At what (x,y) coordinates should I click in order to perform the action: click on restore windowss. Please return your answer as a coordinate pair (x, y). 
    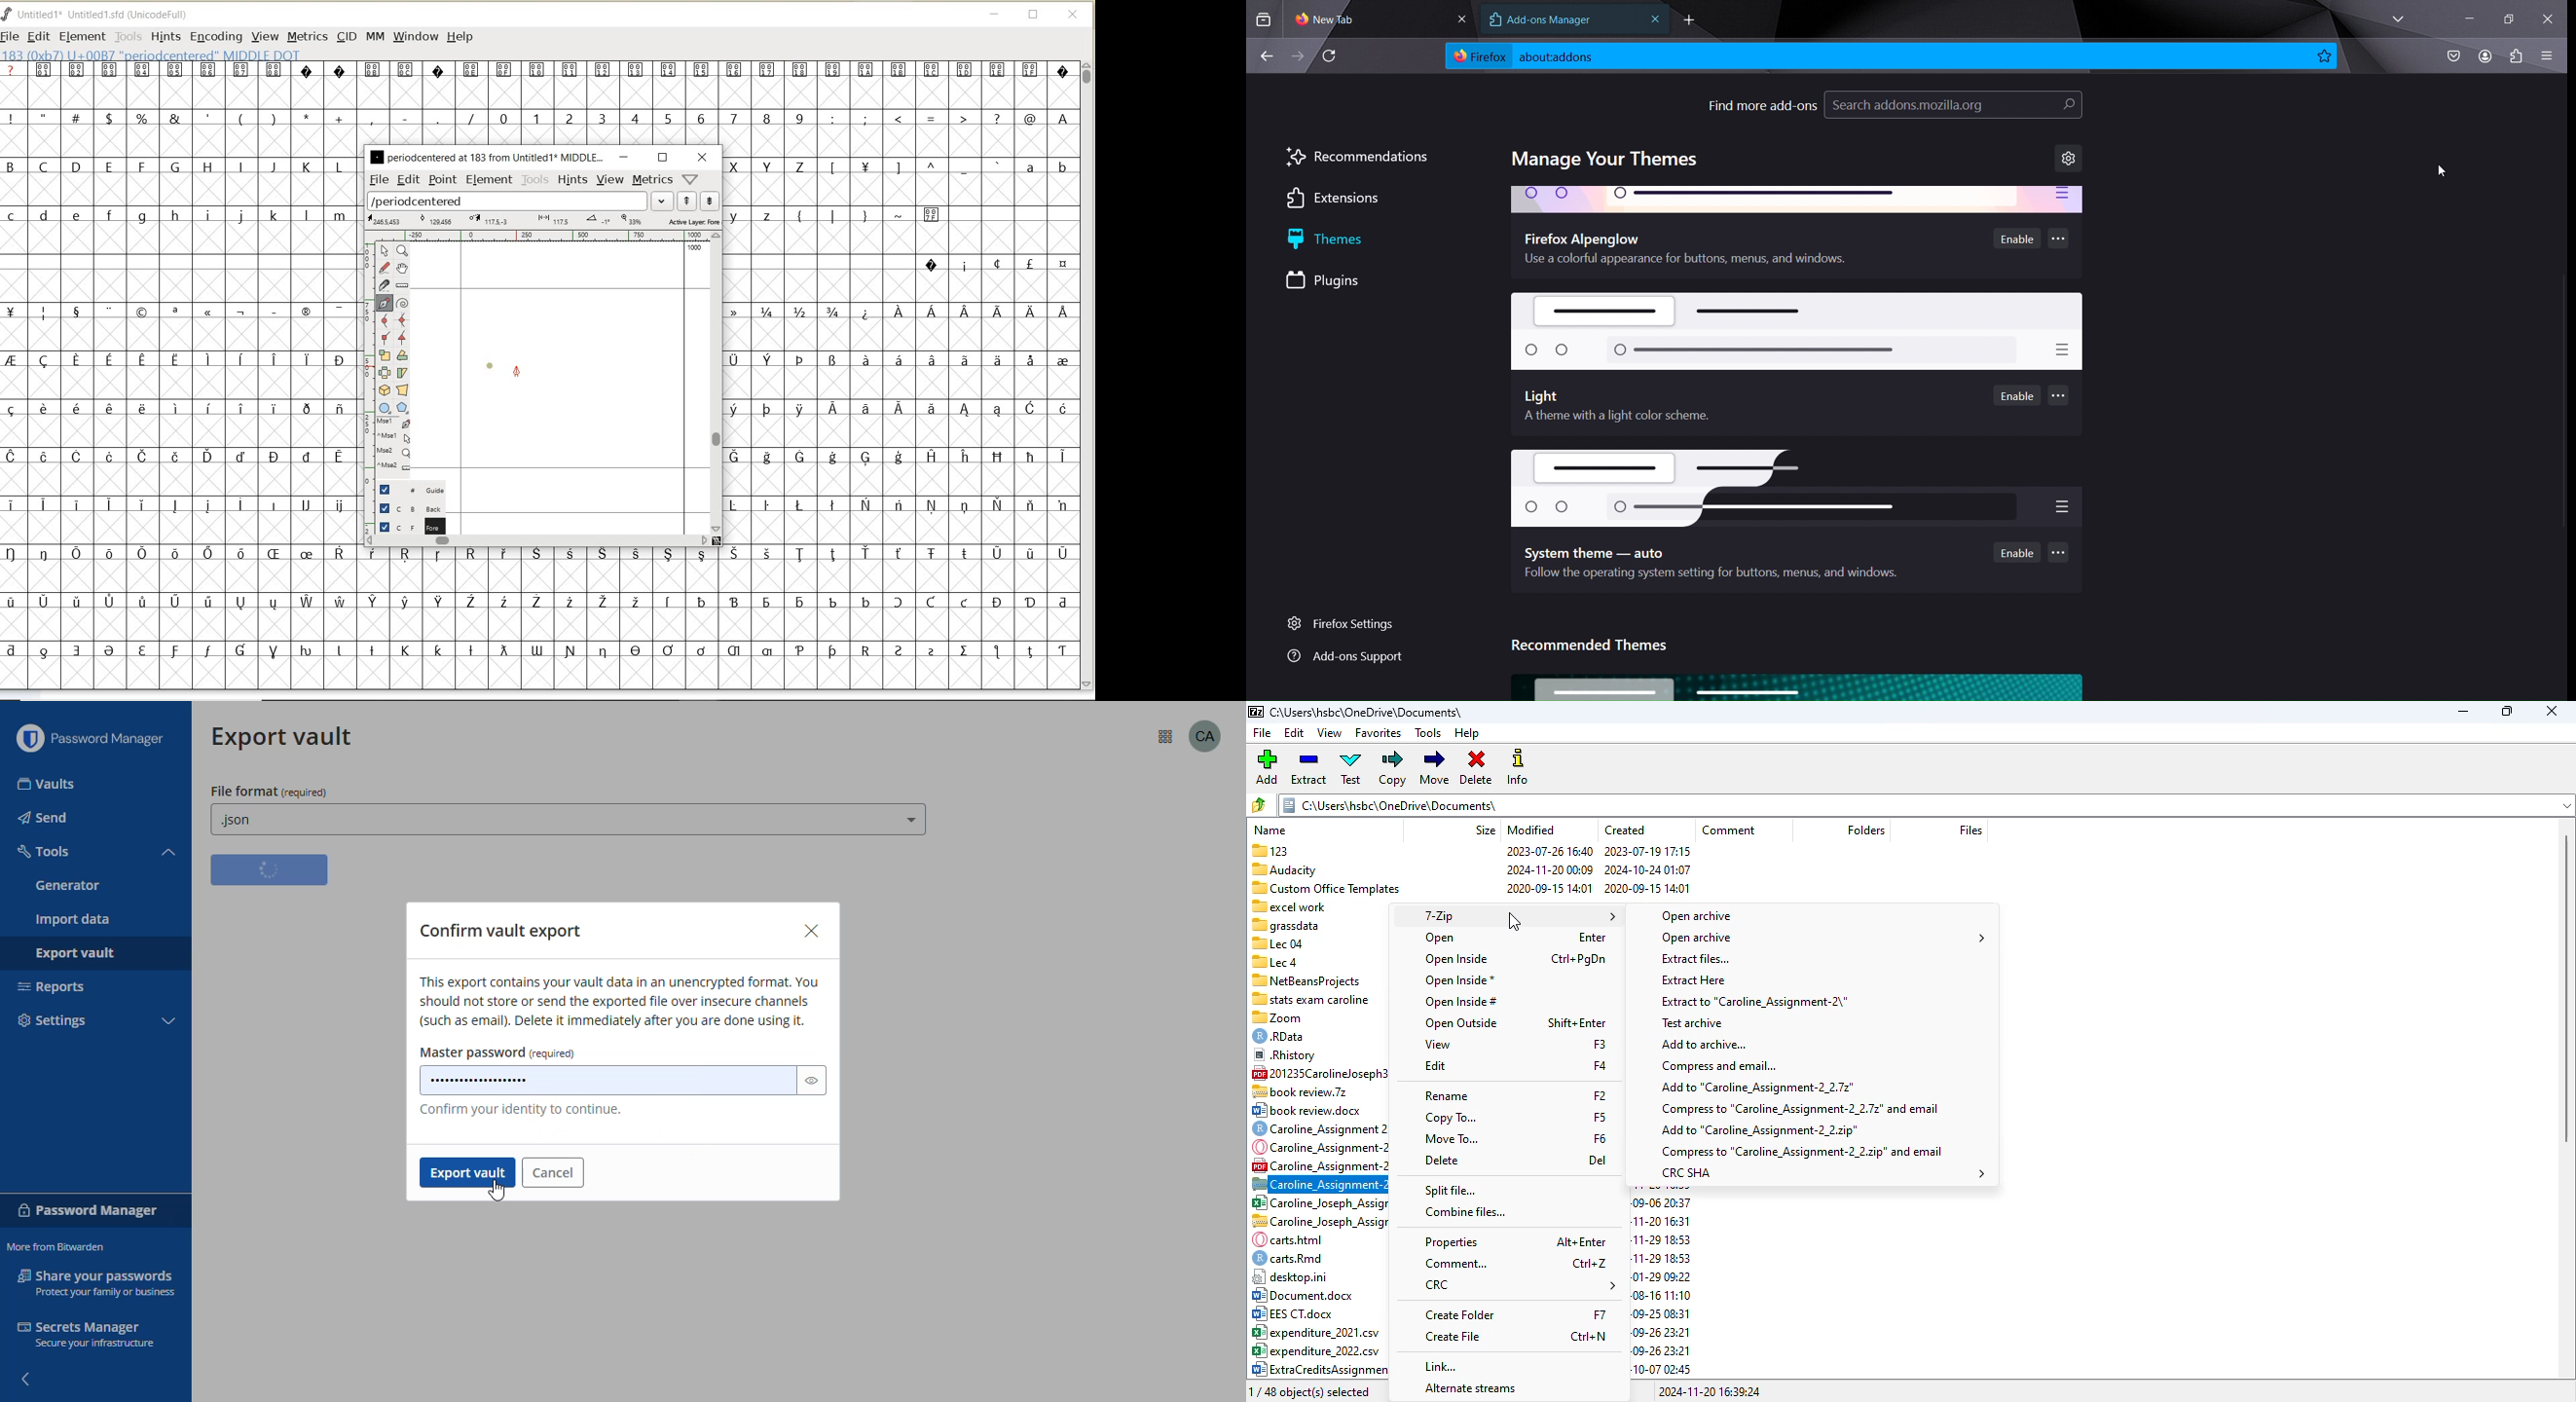
    Looking at the image, I should click on (2509, 17).